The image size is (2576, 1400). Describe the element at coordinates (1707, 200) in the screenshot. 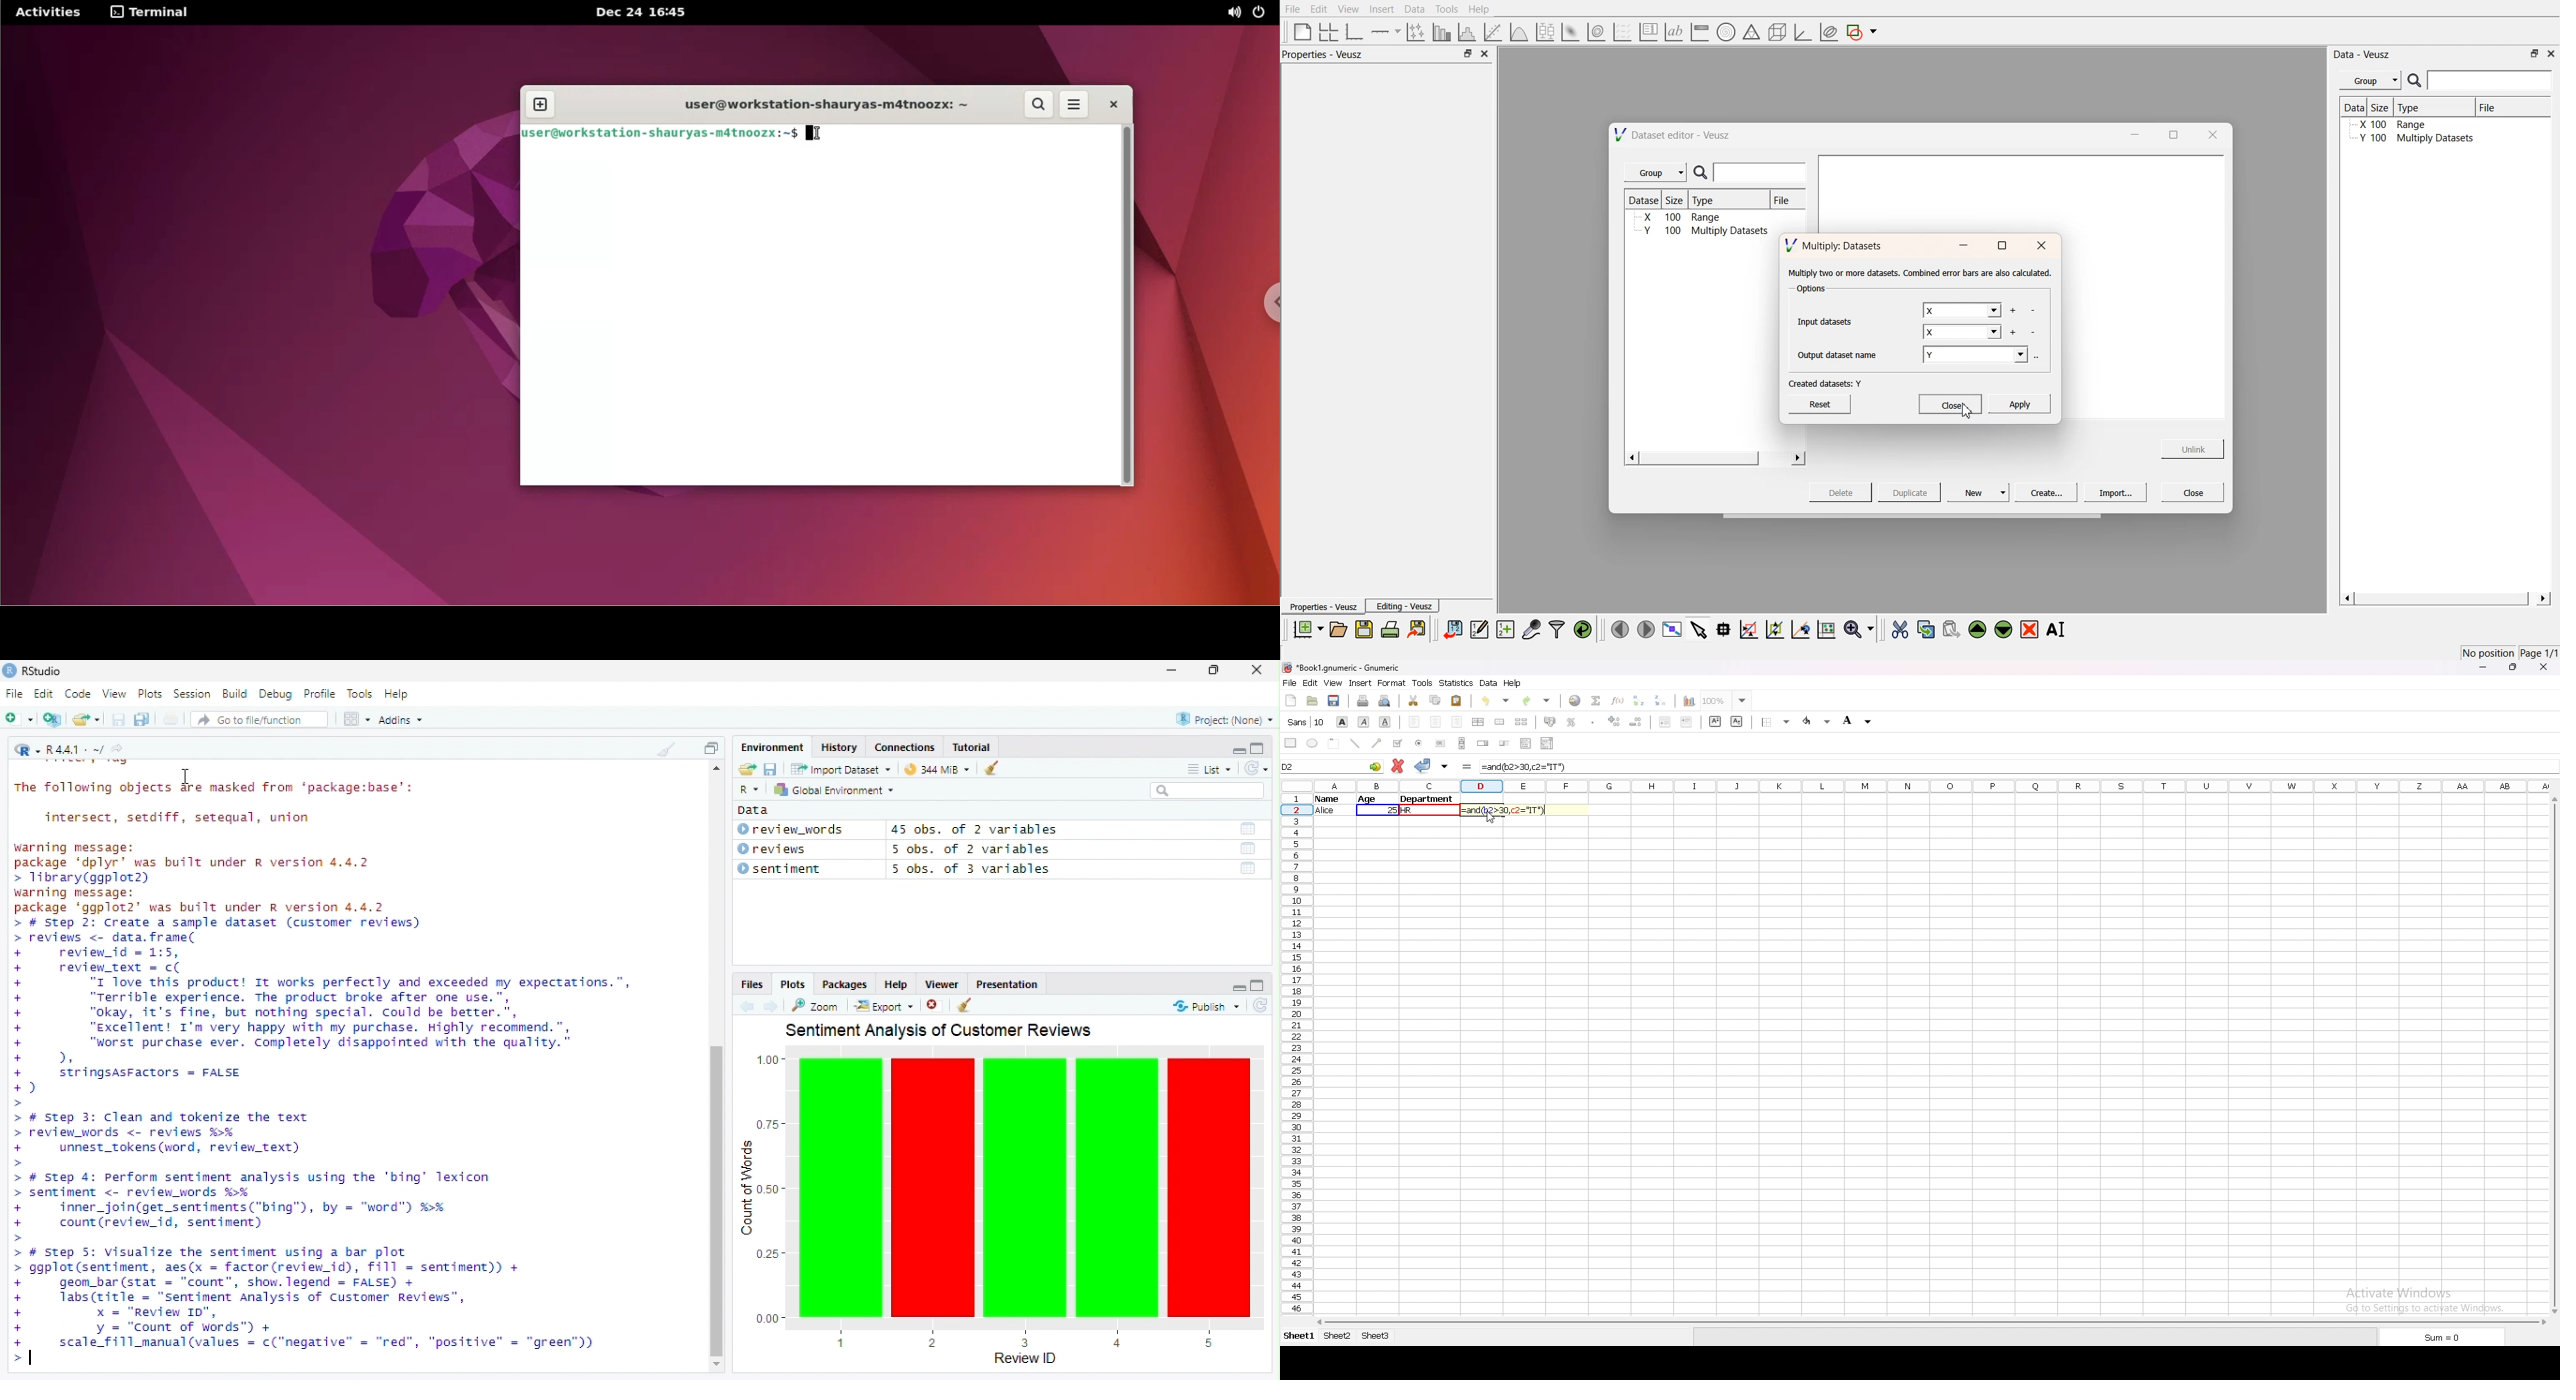

I see `Type` at that location.